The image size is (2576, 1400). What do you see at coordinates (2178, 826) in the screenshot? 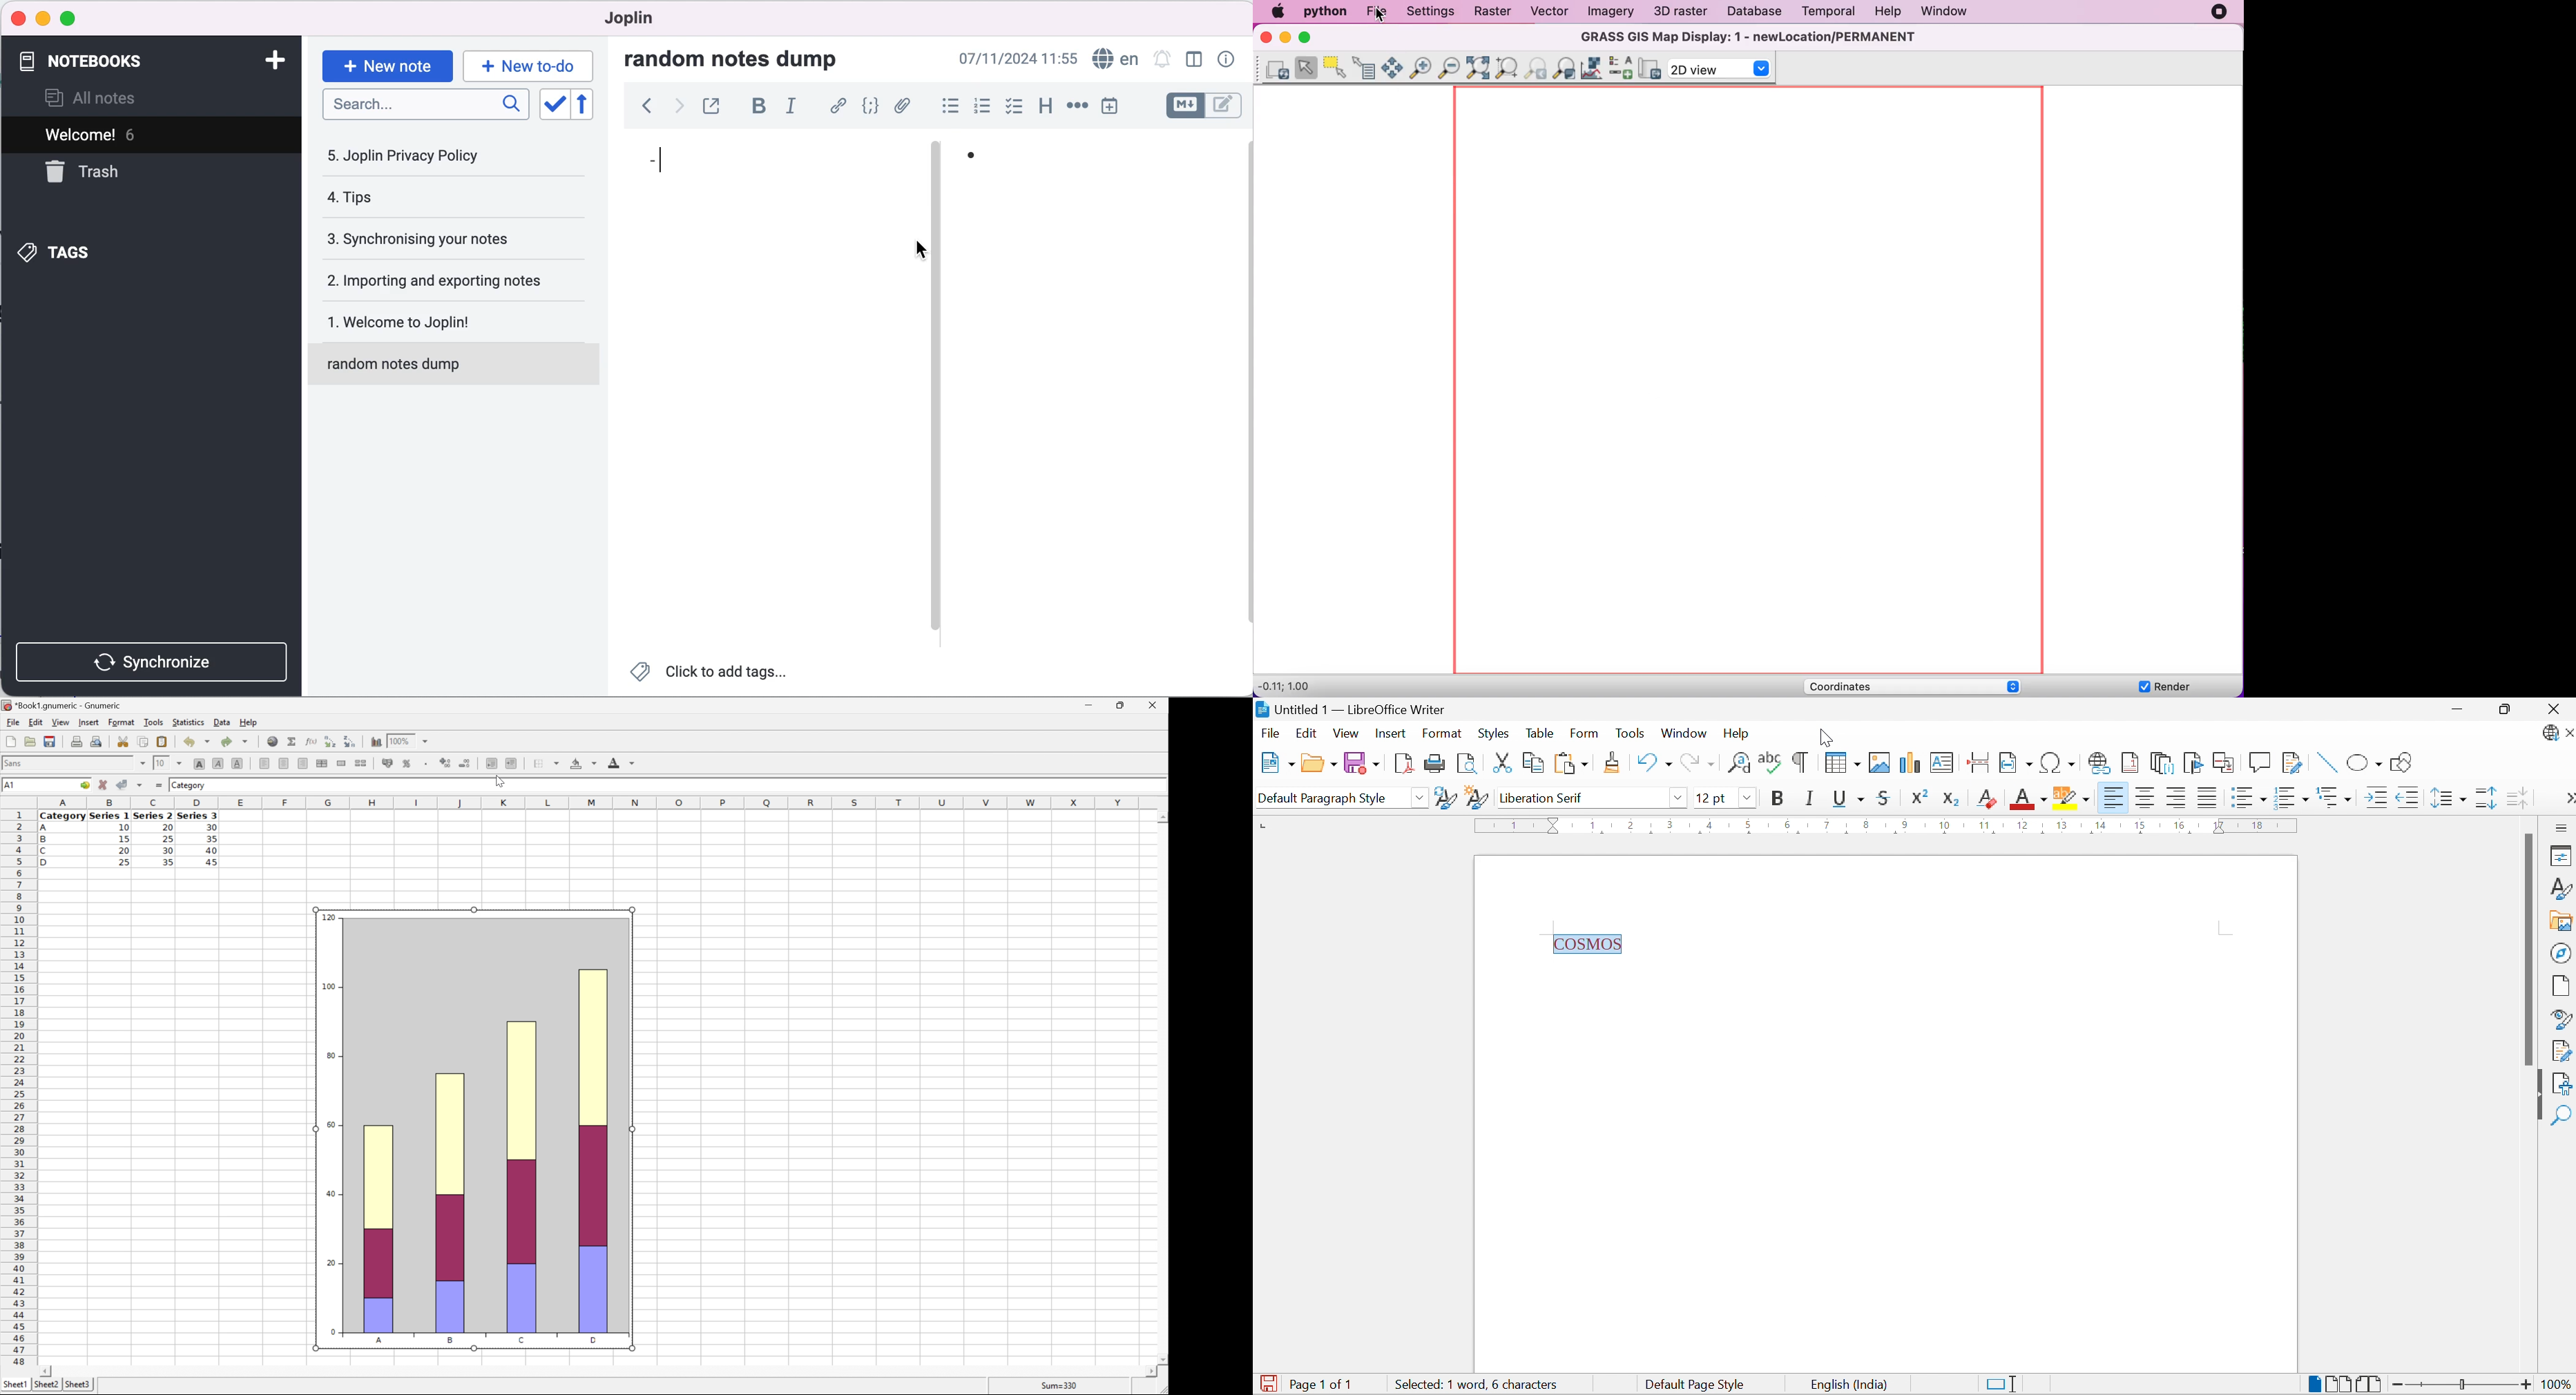
I see `16` at bounding box center [2178, 826].